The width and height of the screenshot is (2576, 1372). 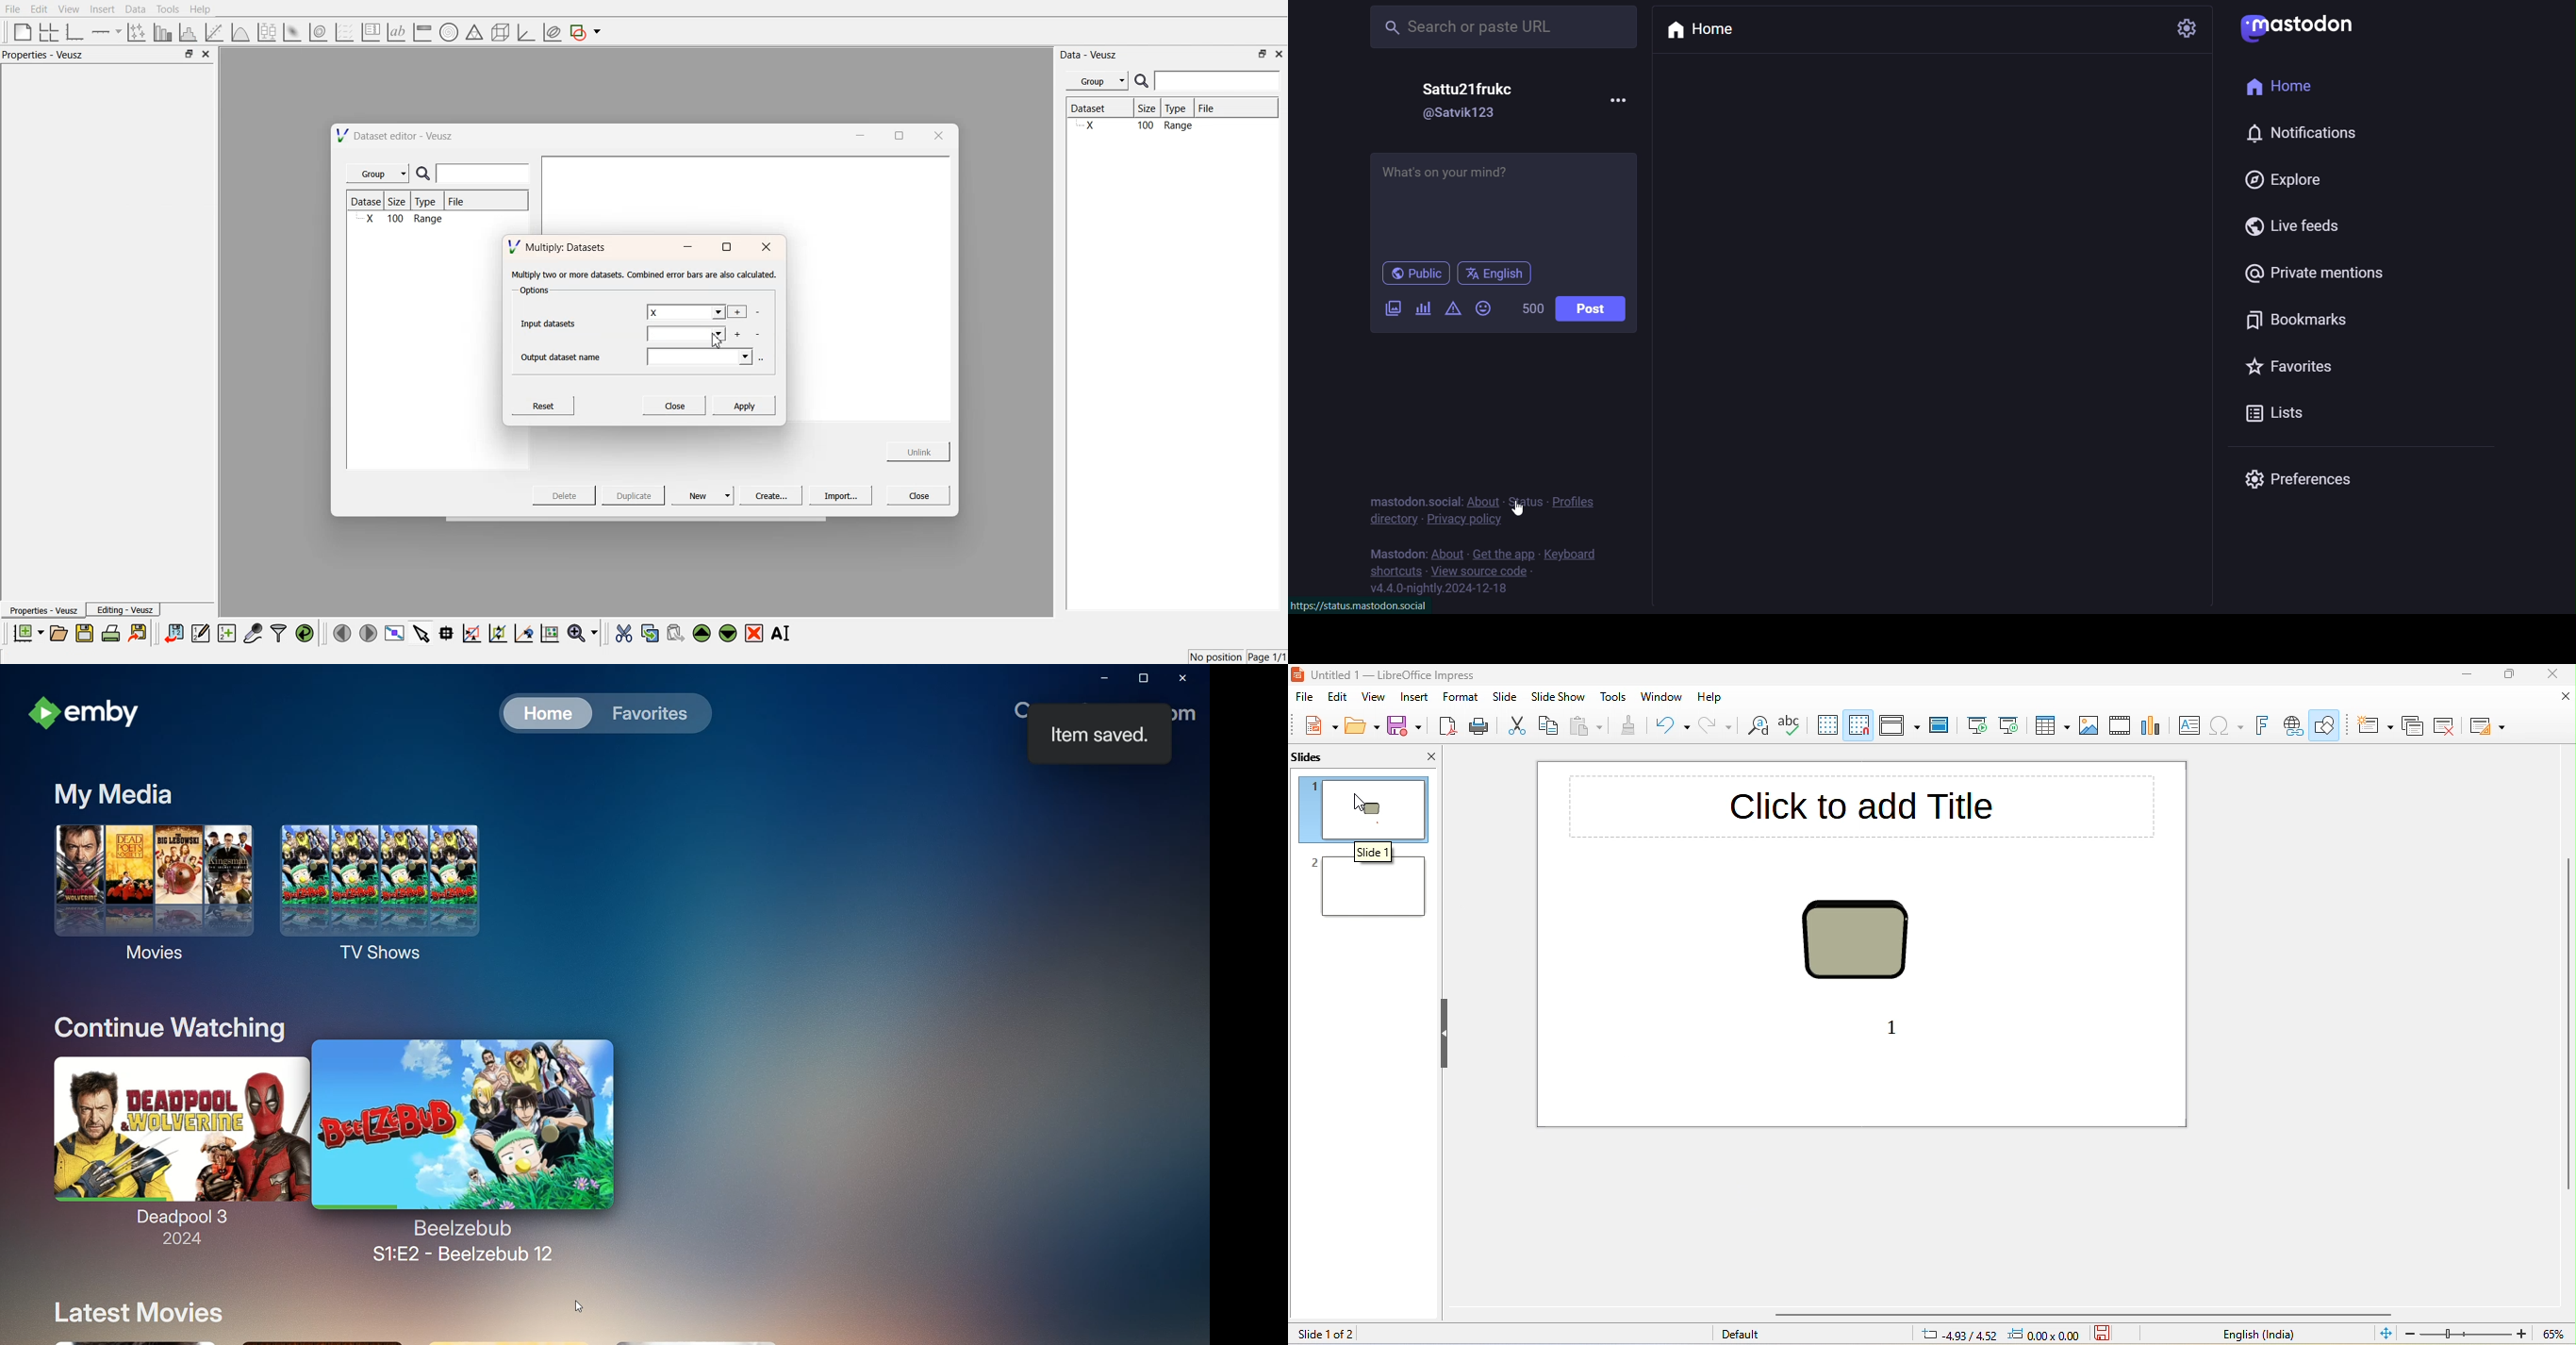 What do you see at coordinates (1758, 727) in the screenshot?
I see `find and replace` at bounding box center [1758, 727].